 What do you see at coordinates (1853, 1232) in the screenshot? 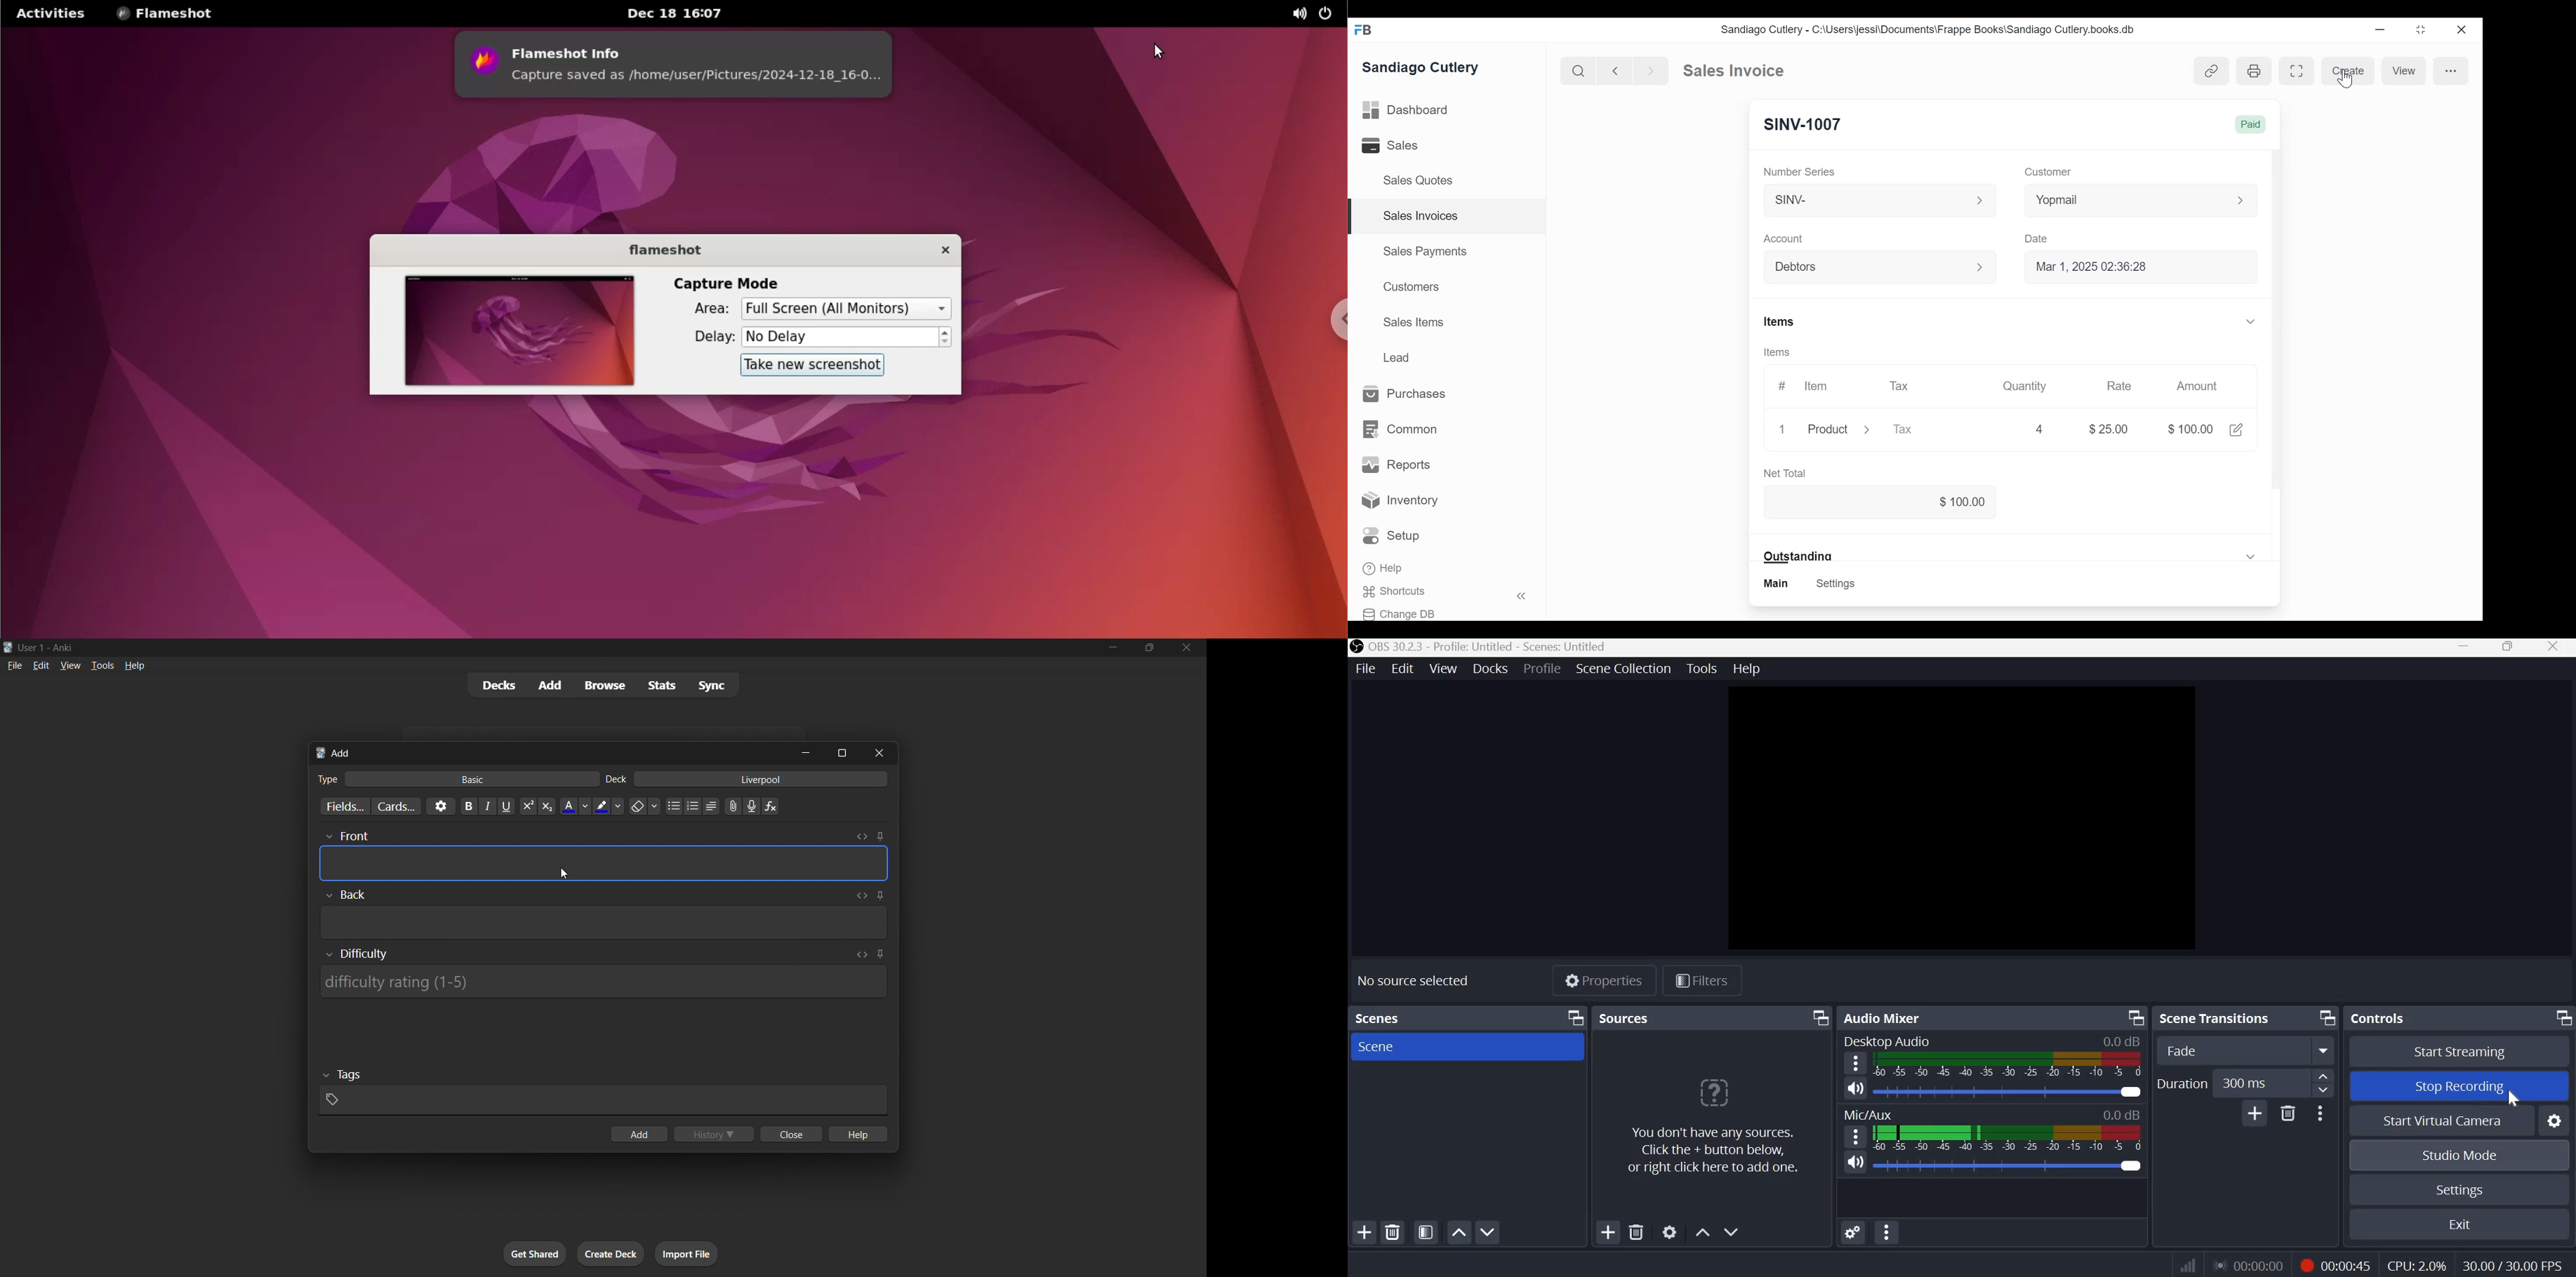
I see `Advances Audio Properties` at bounding box center [1853, 1232].